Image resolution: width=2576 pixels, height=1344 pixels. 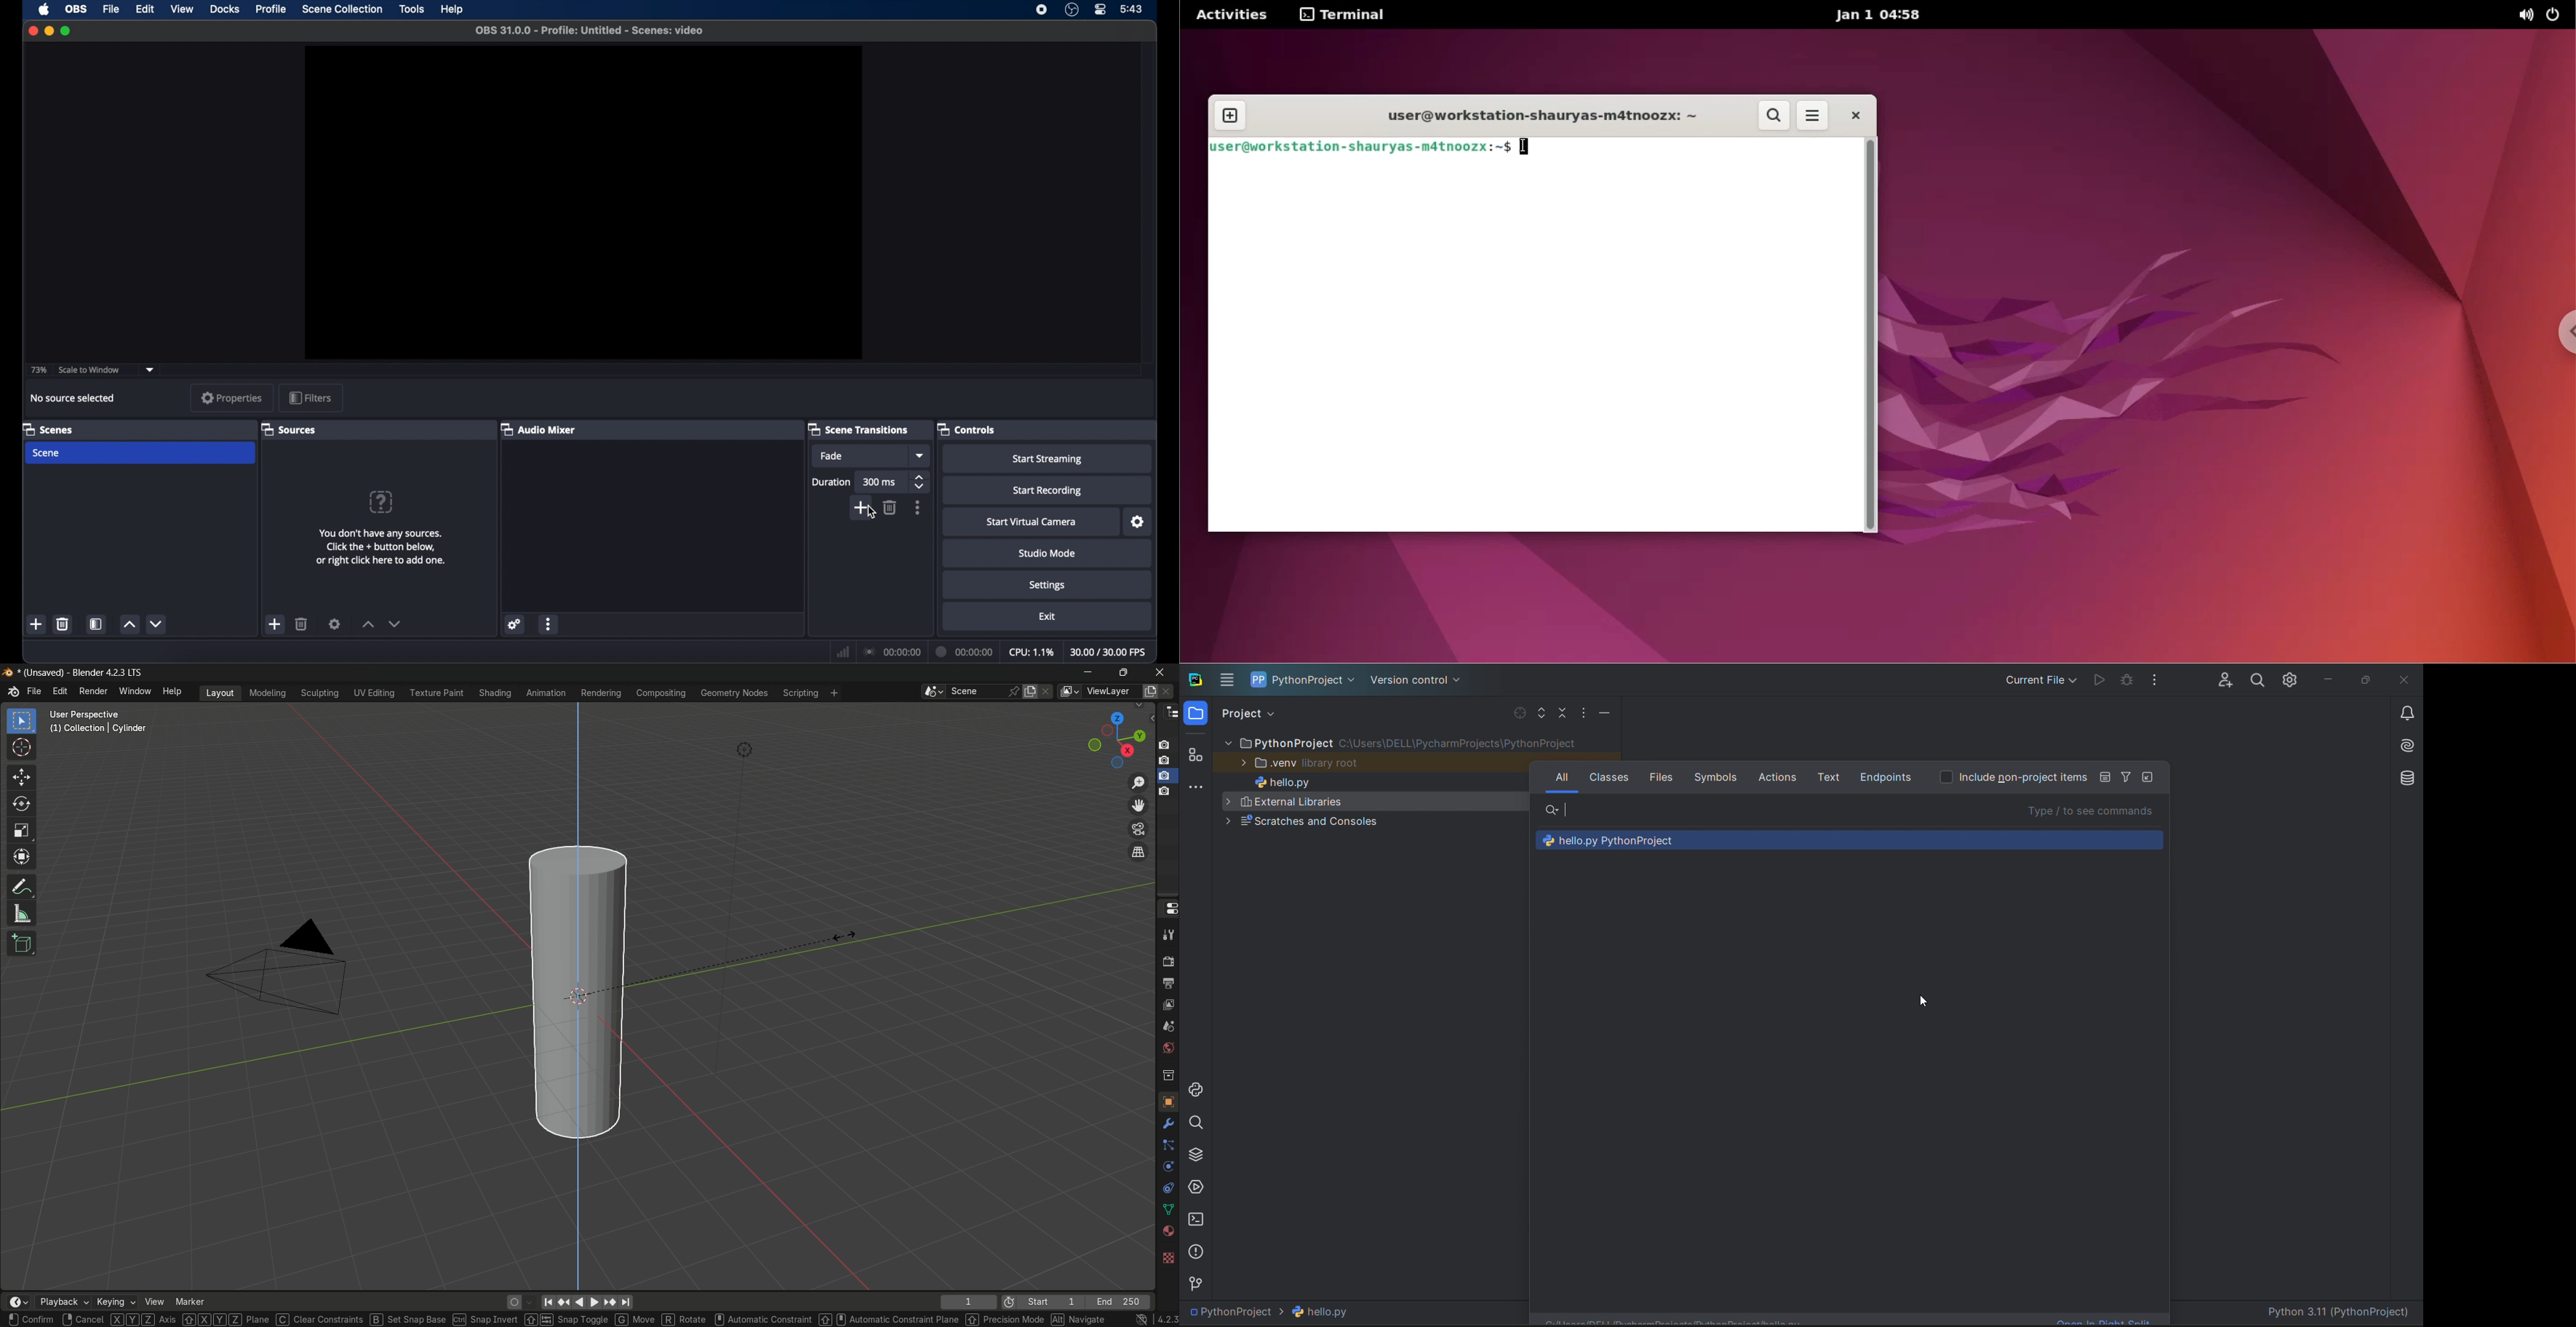 What do you see at coordinates (335, 624) in the screenshot?
I see `settings` at bounding box center [335, 624].